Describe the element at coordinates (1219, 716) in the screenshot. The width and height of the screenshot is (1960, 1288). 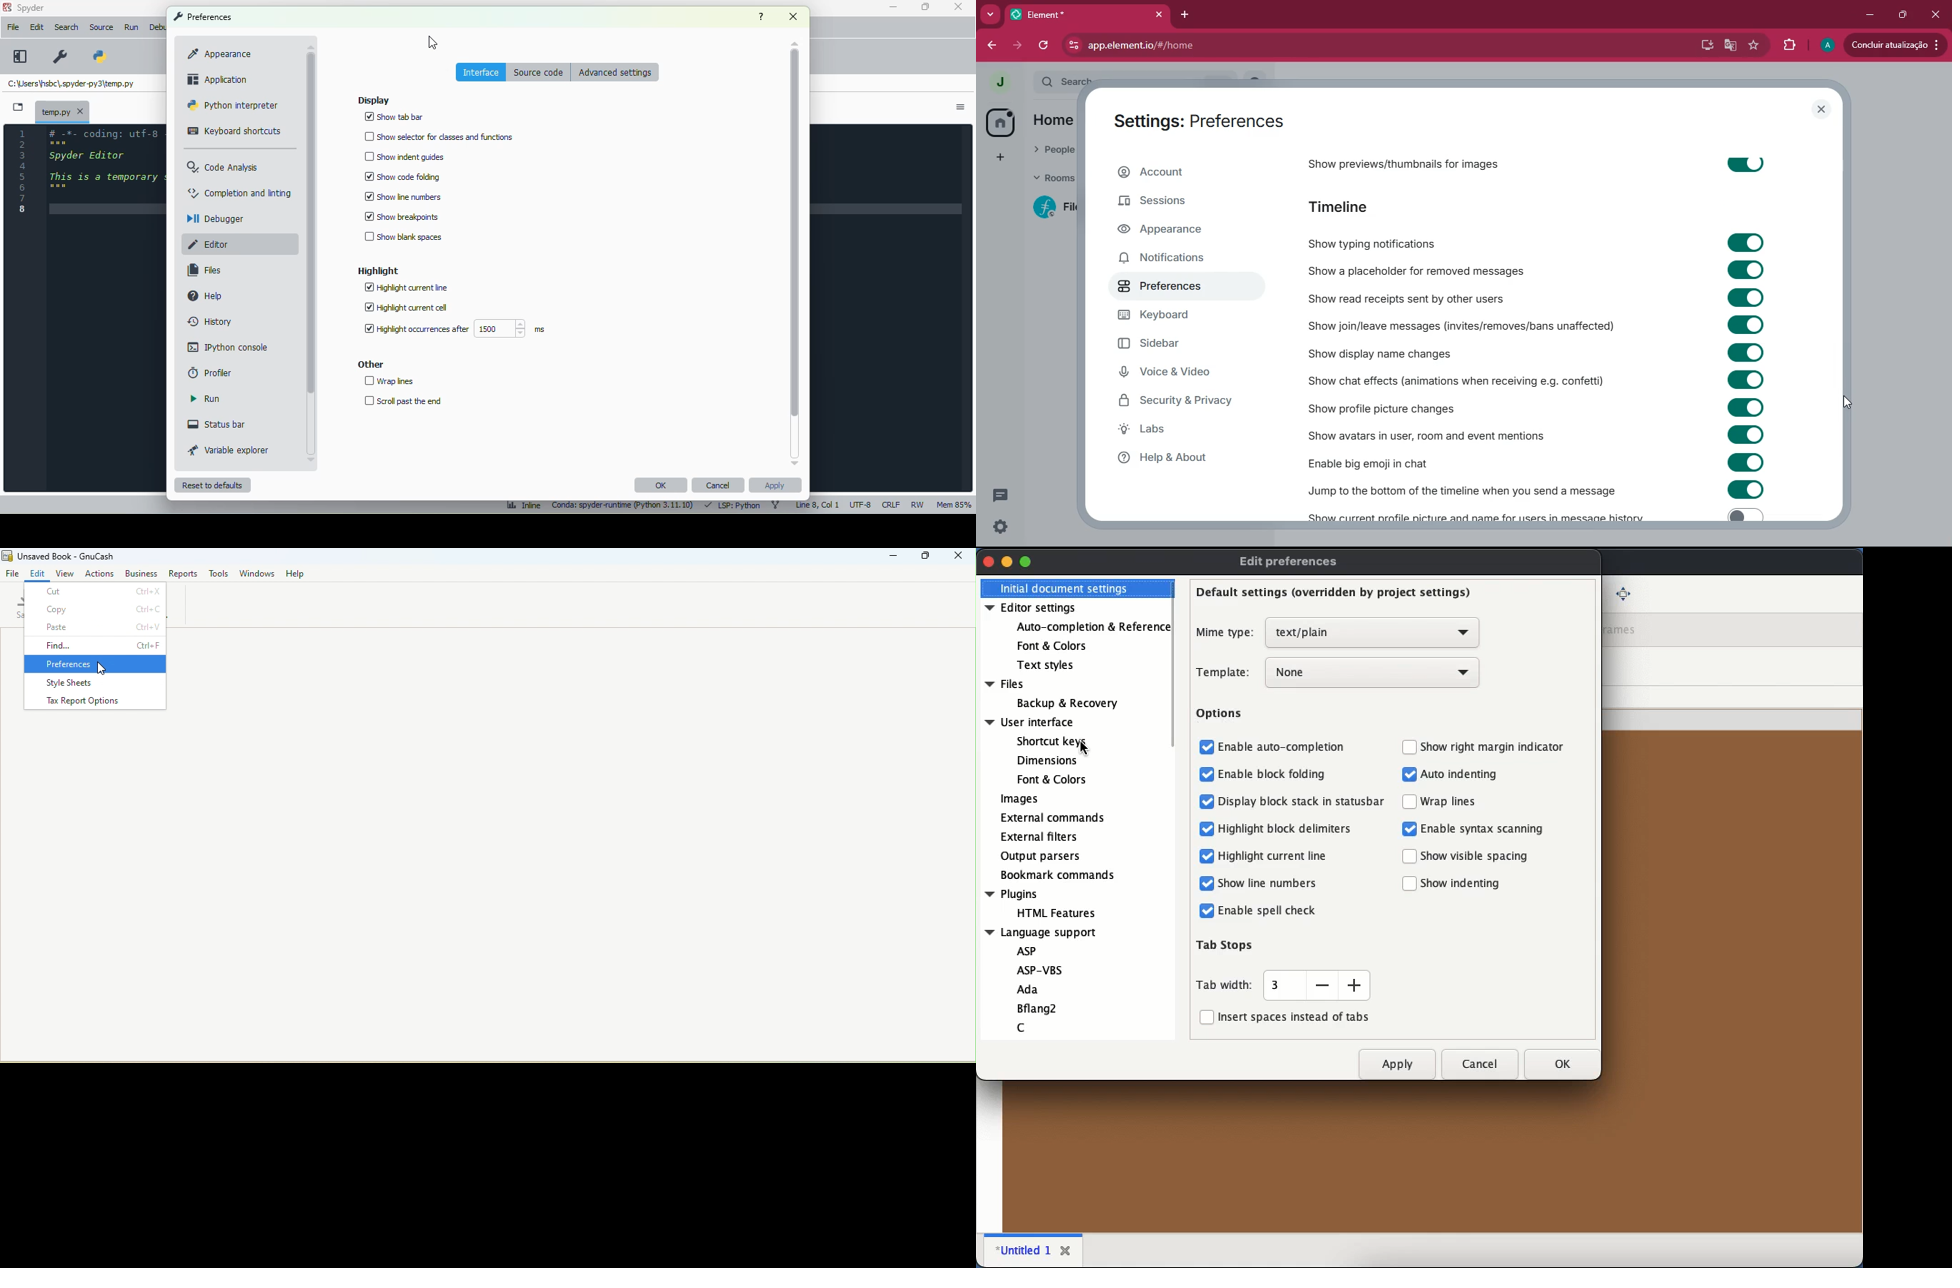
I see `options` at that location.